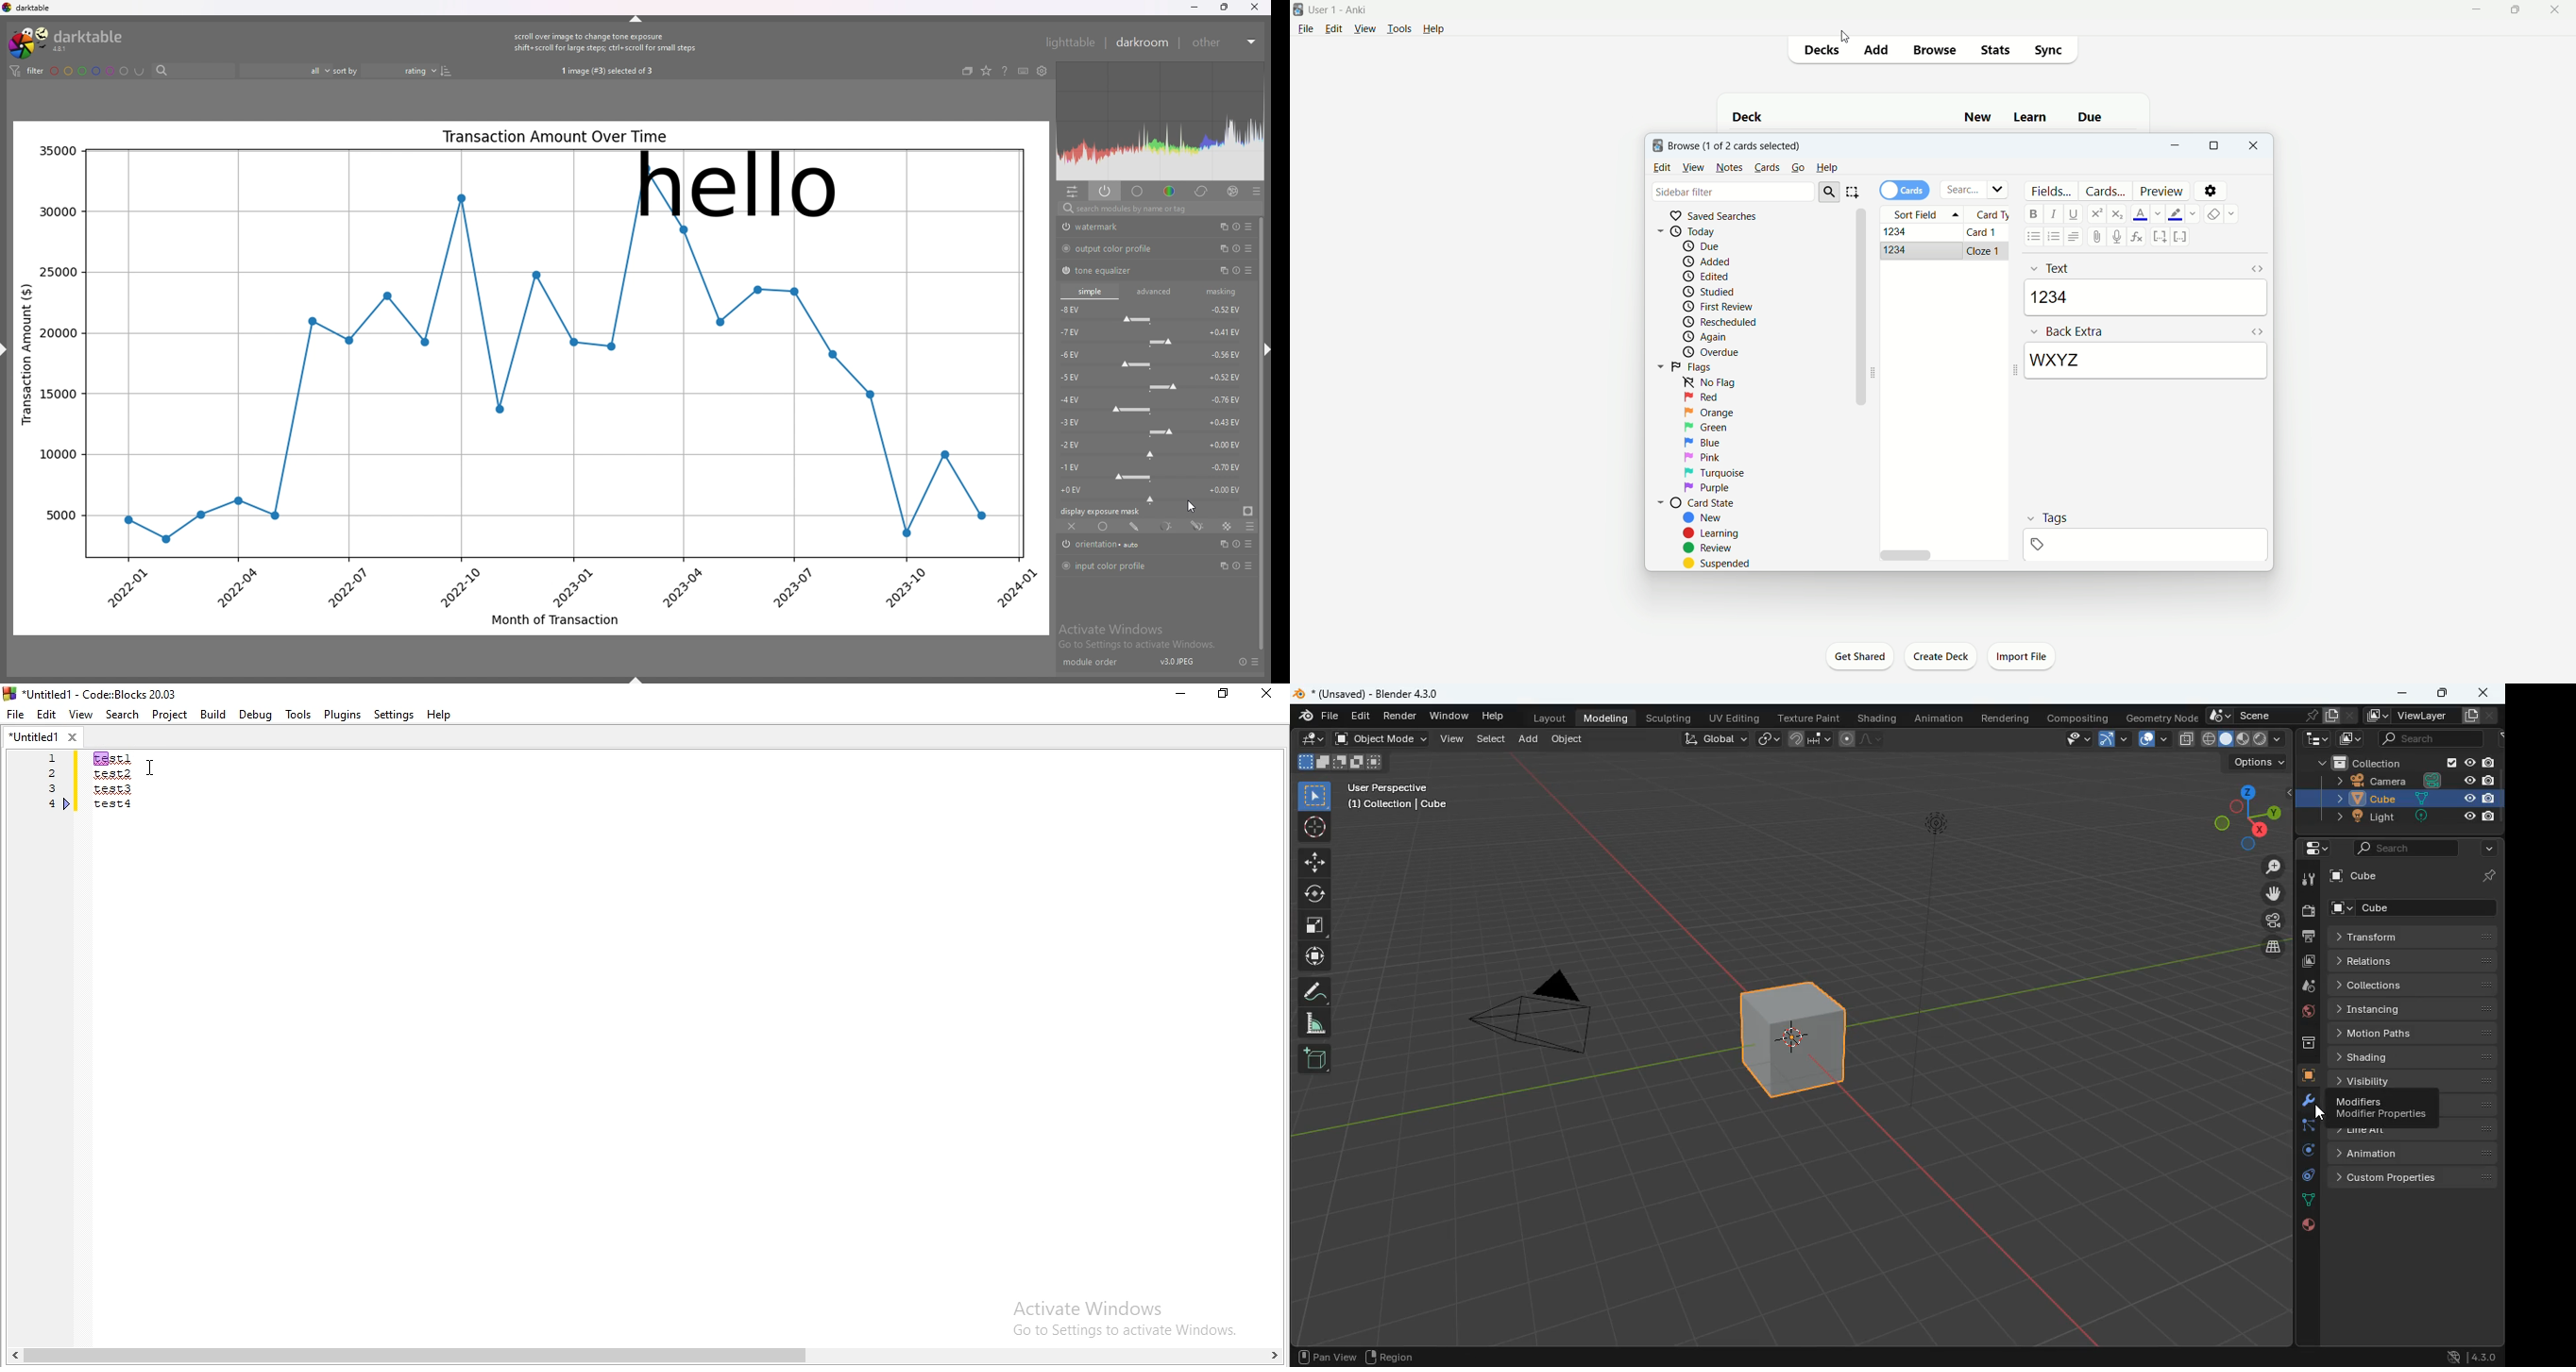 The width and height of the screenshot is (2576, 1372). Describe the element at coordinates (1665, 166) in the screenshot. I see `edit` at that location.